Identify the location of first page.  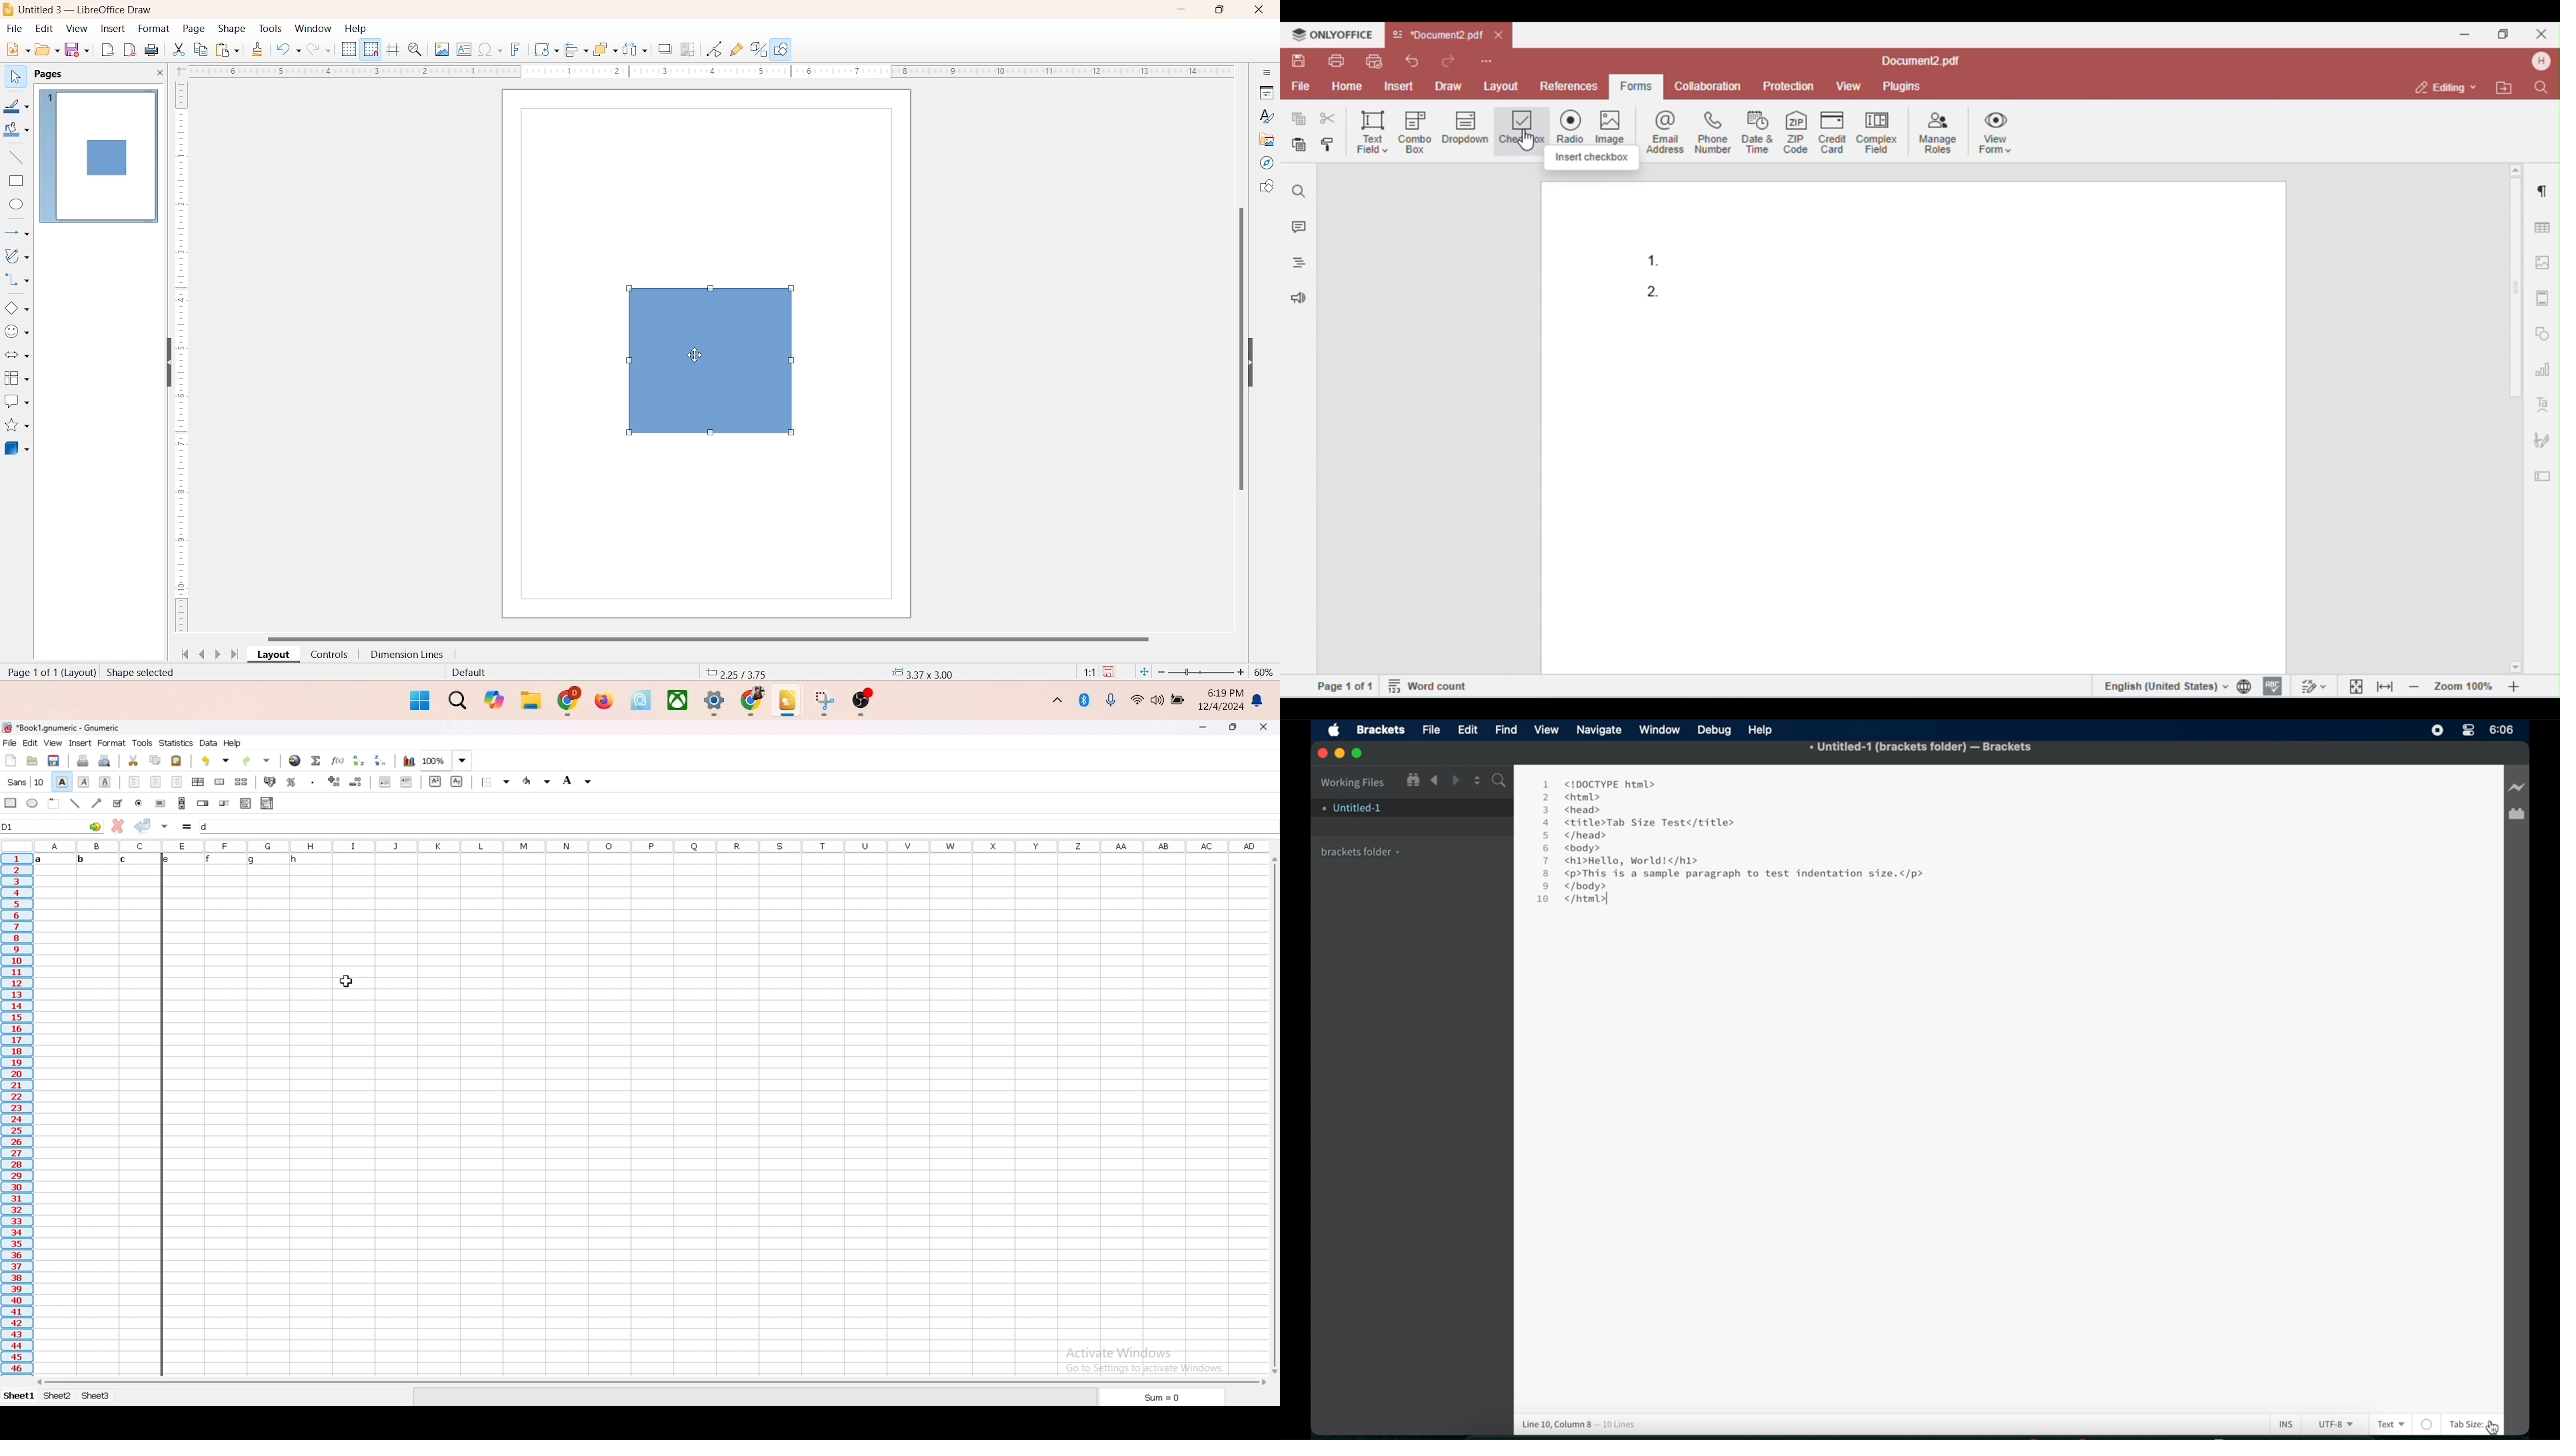
(181, 652).